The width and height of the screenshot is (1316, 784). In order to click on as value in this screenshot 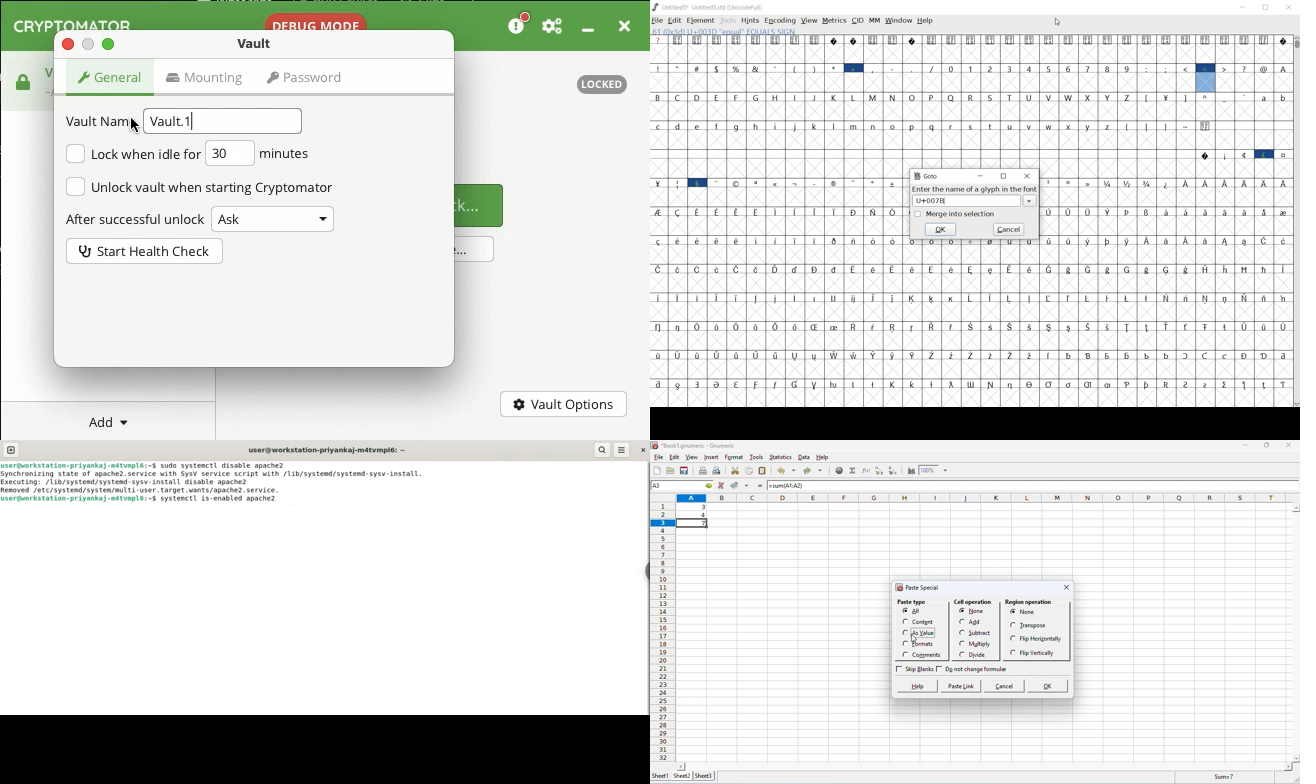, I will do `click(925, 633)`.